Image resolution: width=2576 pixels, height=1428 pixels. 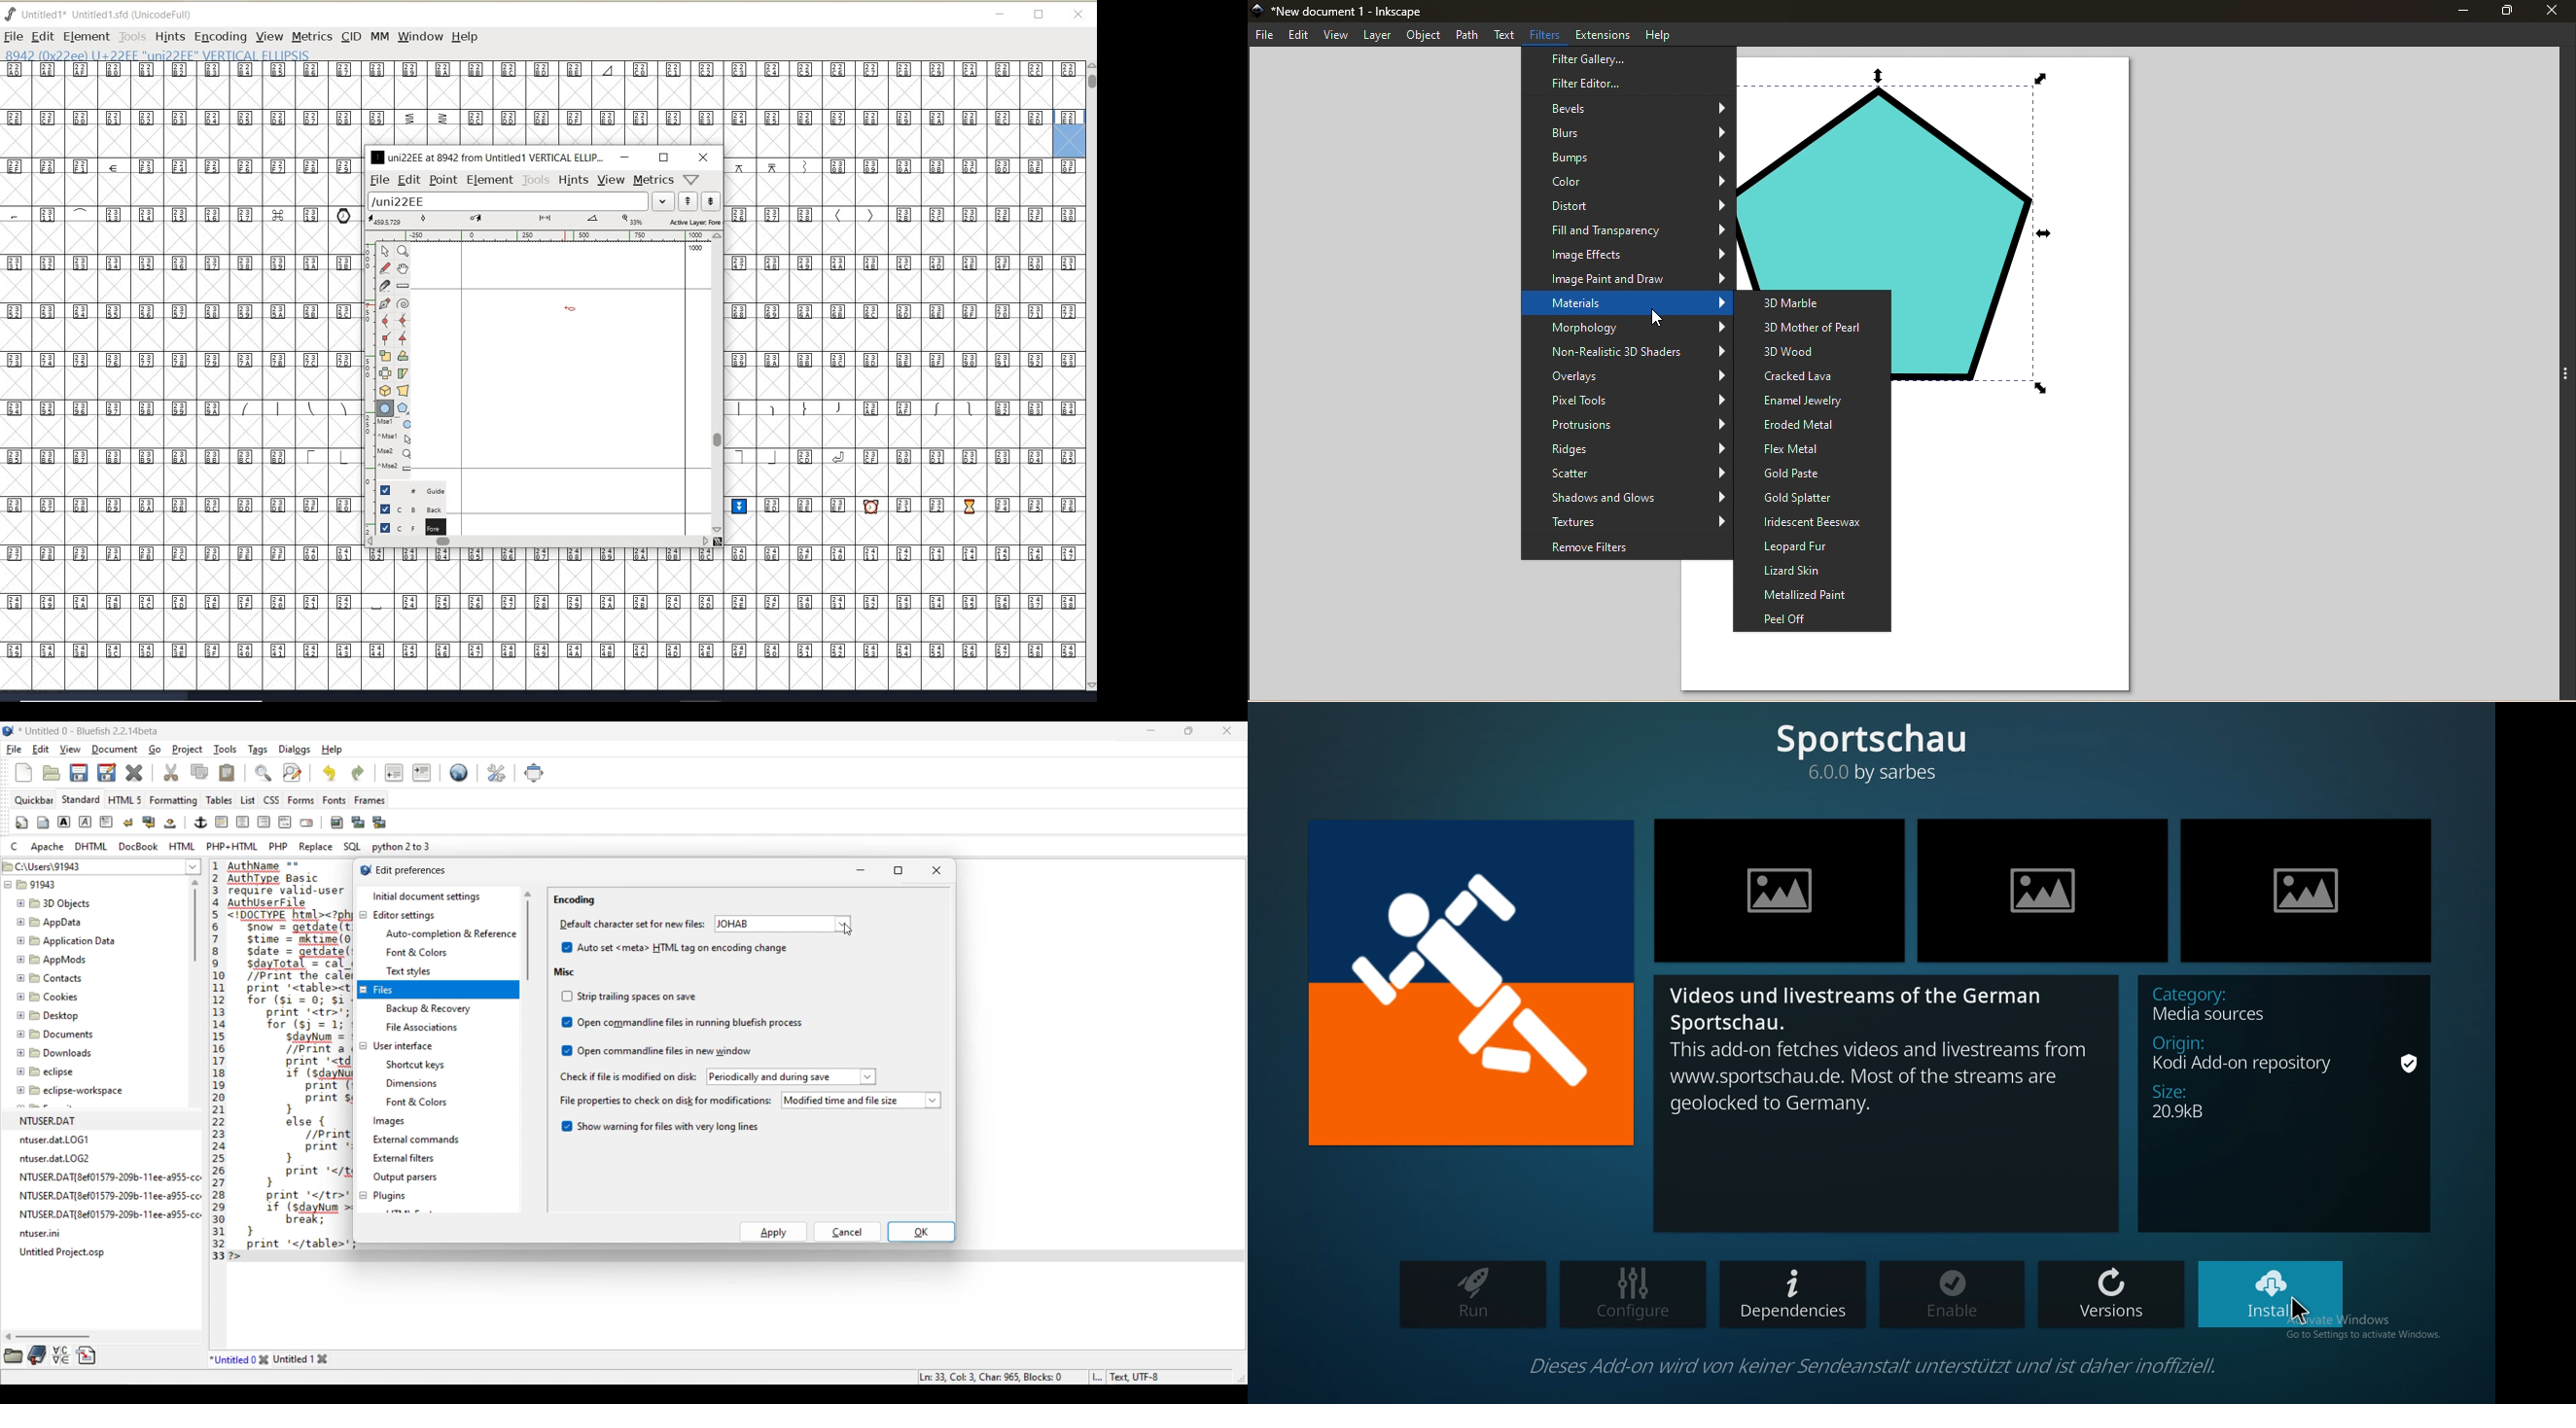 What do you see at coordinates (41, 749) in the screenshot?
I see `Edit menu` at bounding box center [41, 749].